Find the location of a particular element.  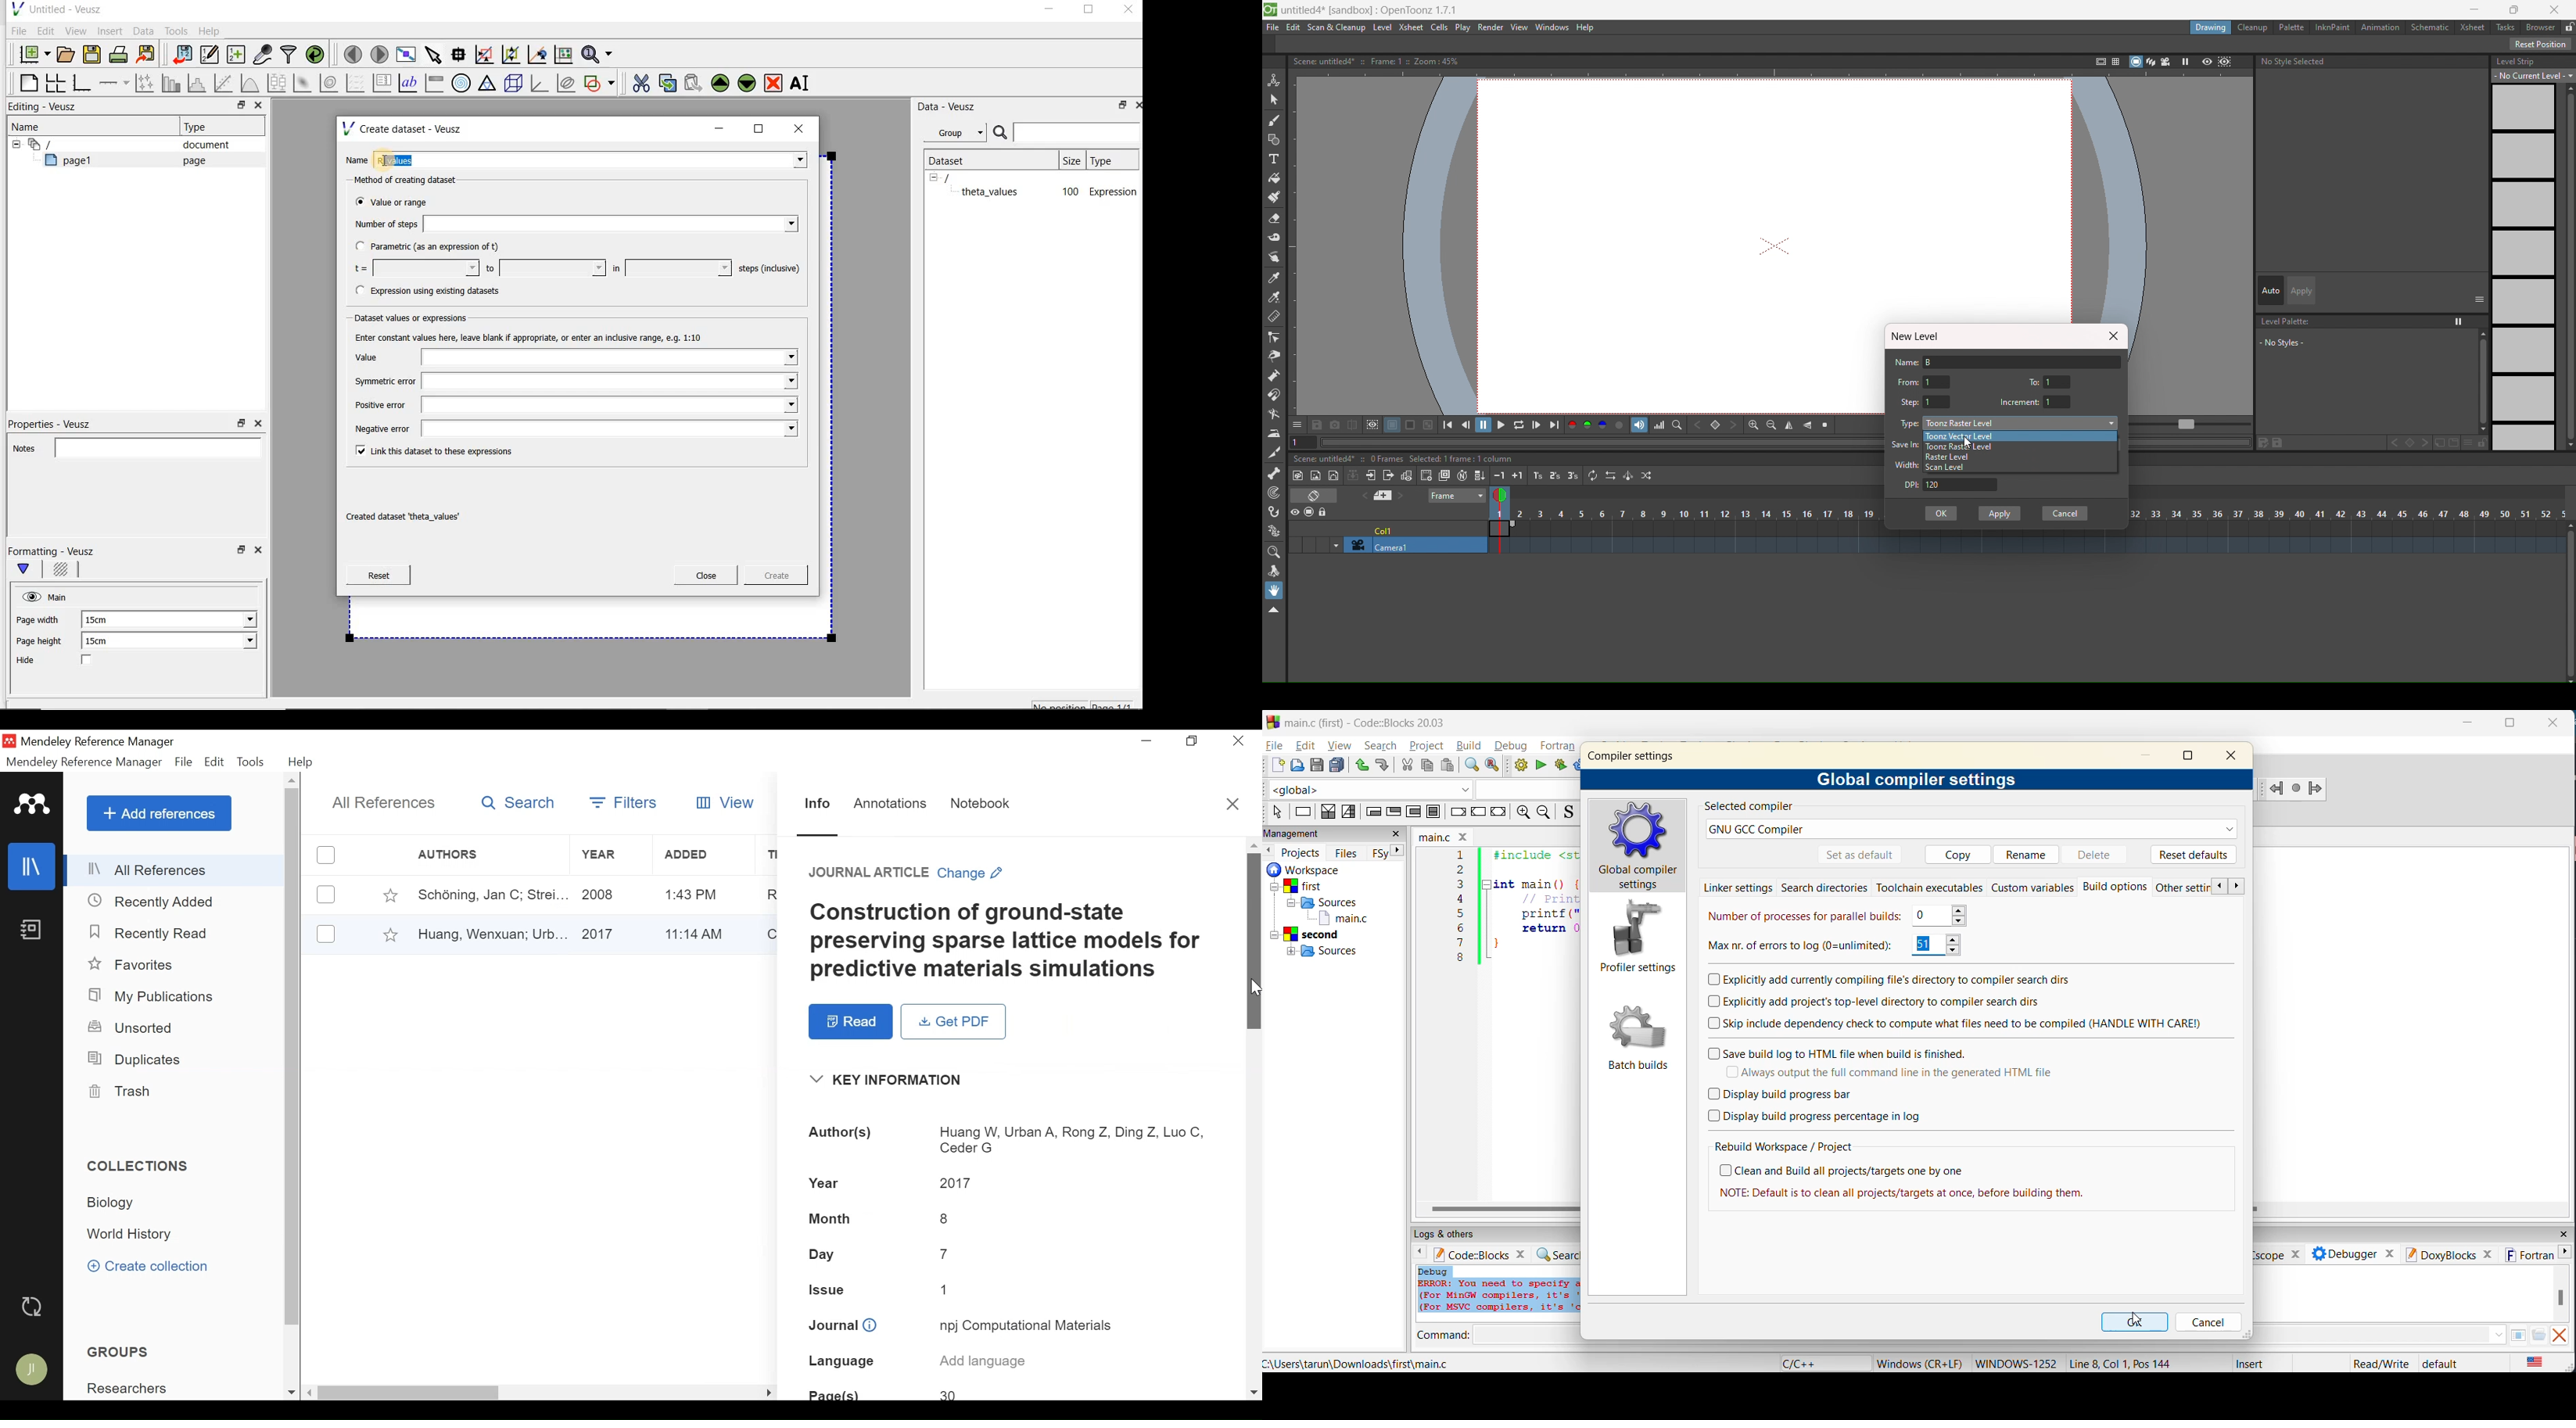

edit is located at coordinates (1306, 746).